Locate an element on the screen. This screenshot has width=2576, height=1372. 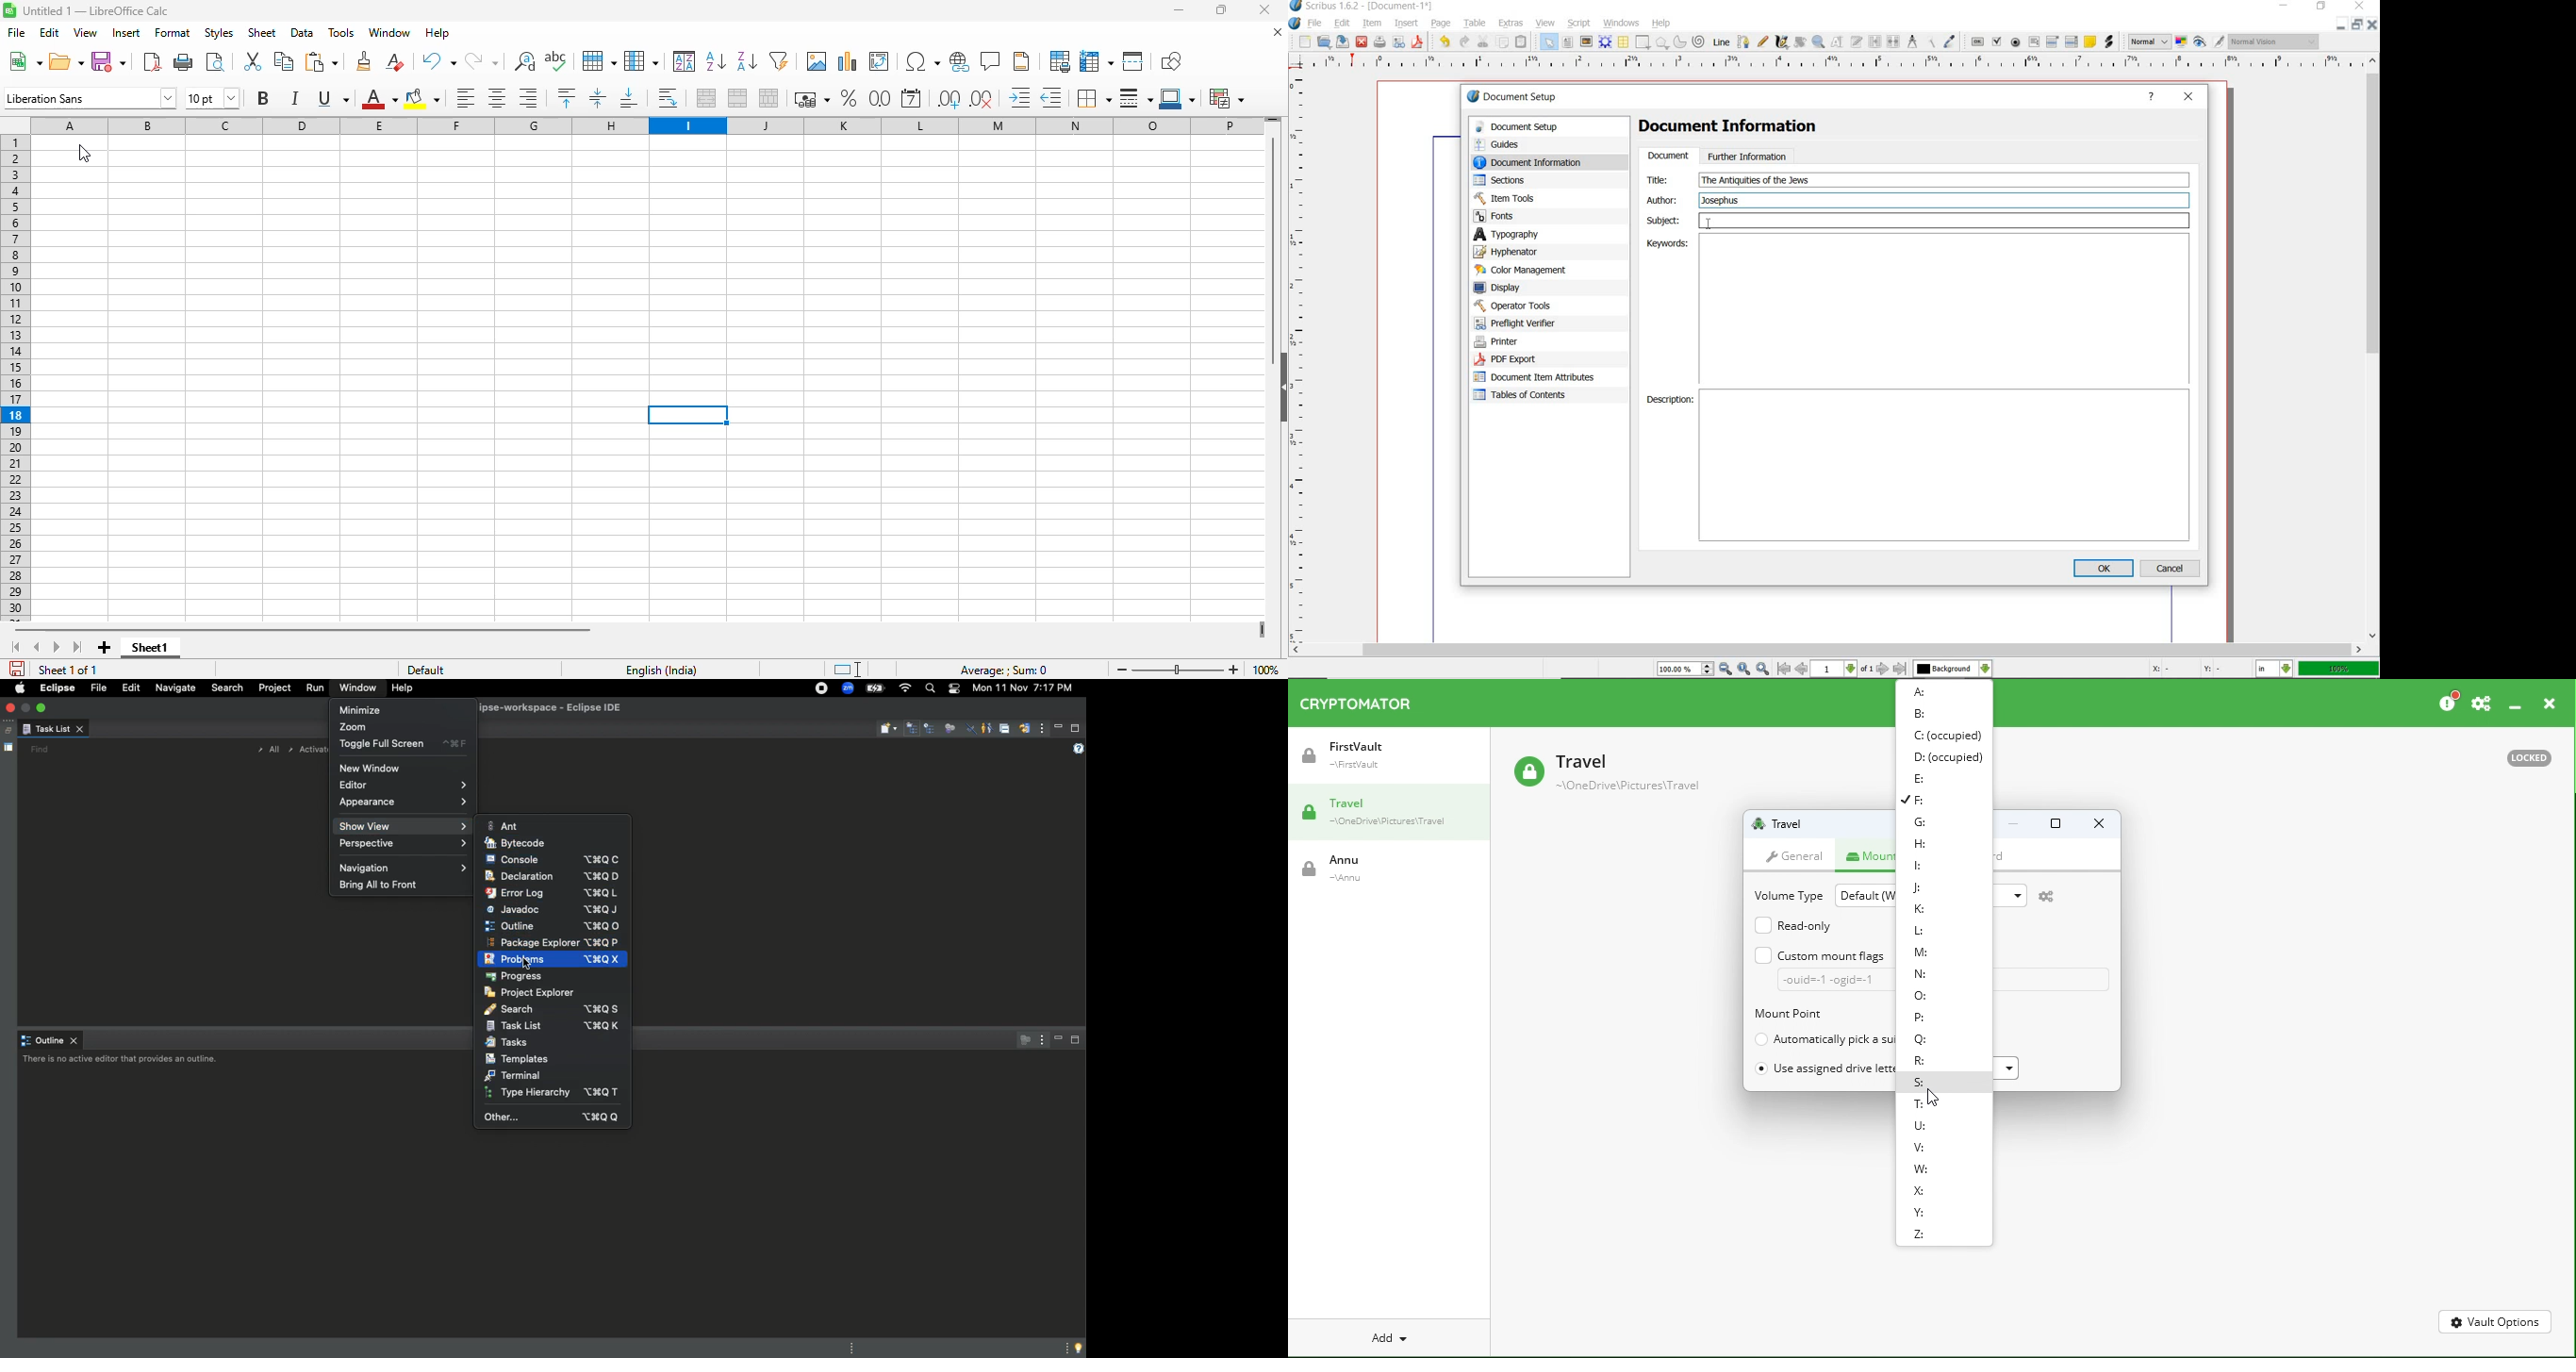
insert hyperlink is located at coordinates (960, 61).